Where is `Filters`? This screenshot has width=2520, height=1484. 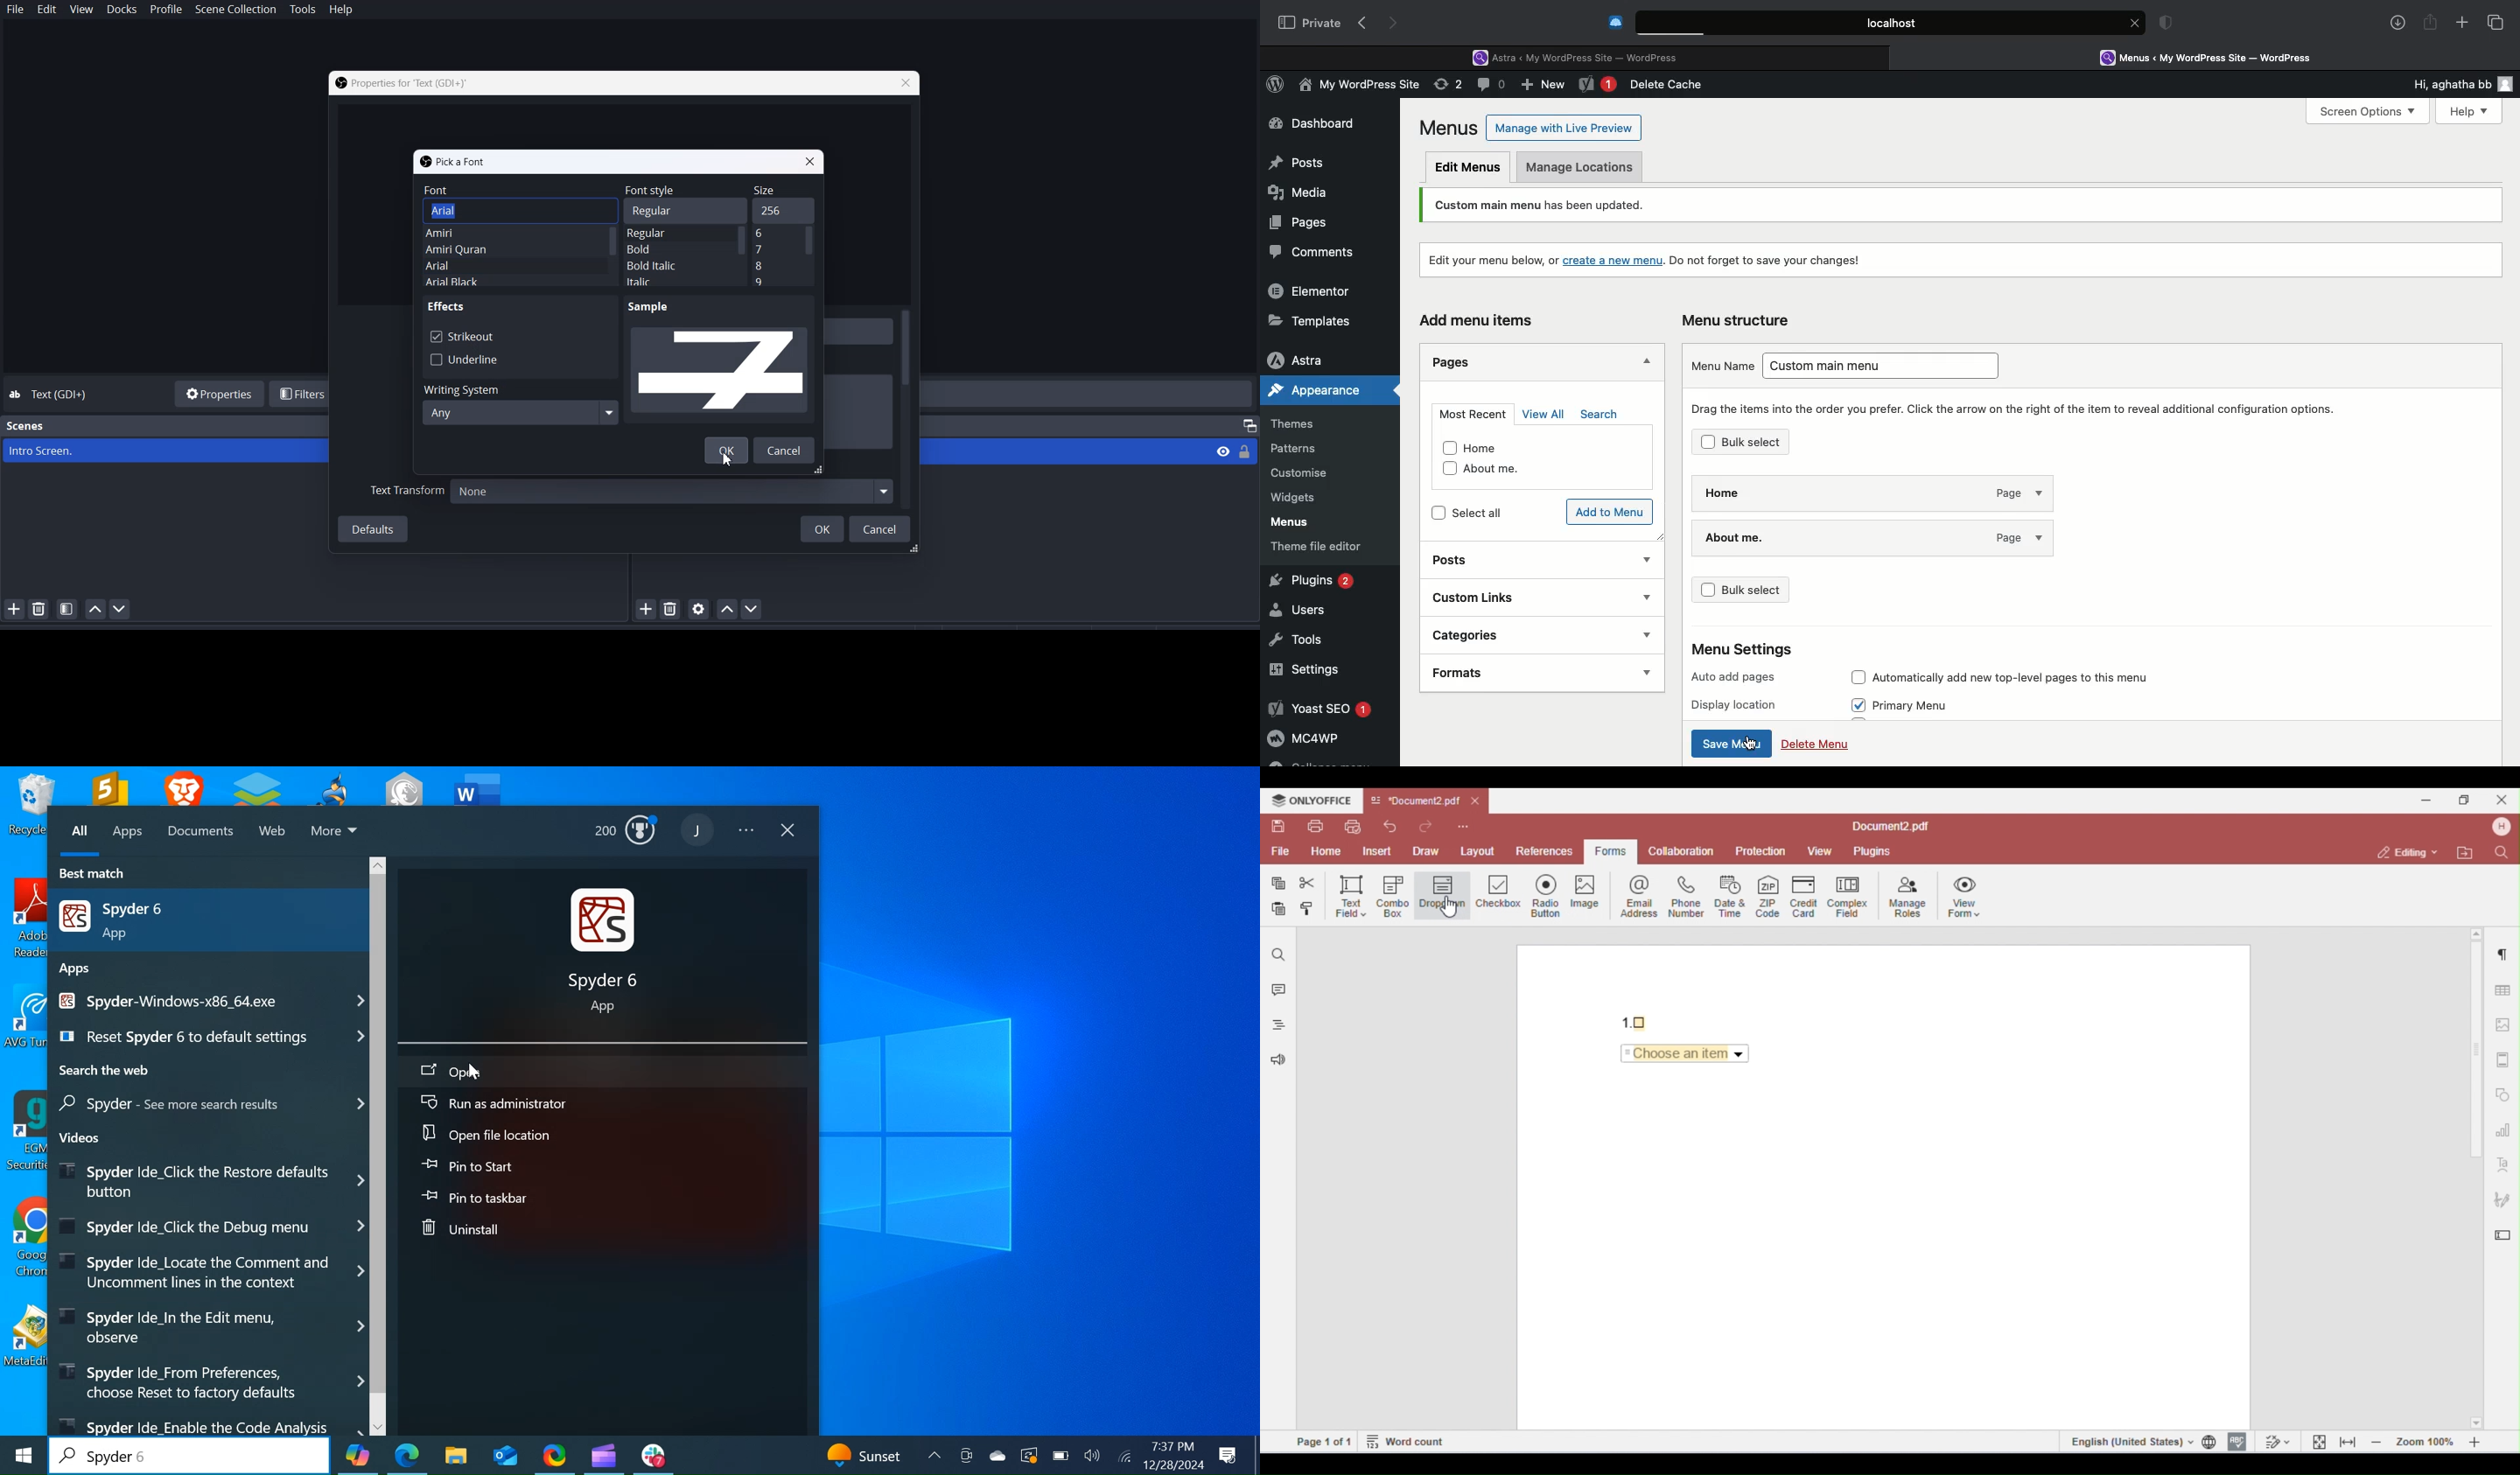 Filters is located at coordinates (301, 394).